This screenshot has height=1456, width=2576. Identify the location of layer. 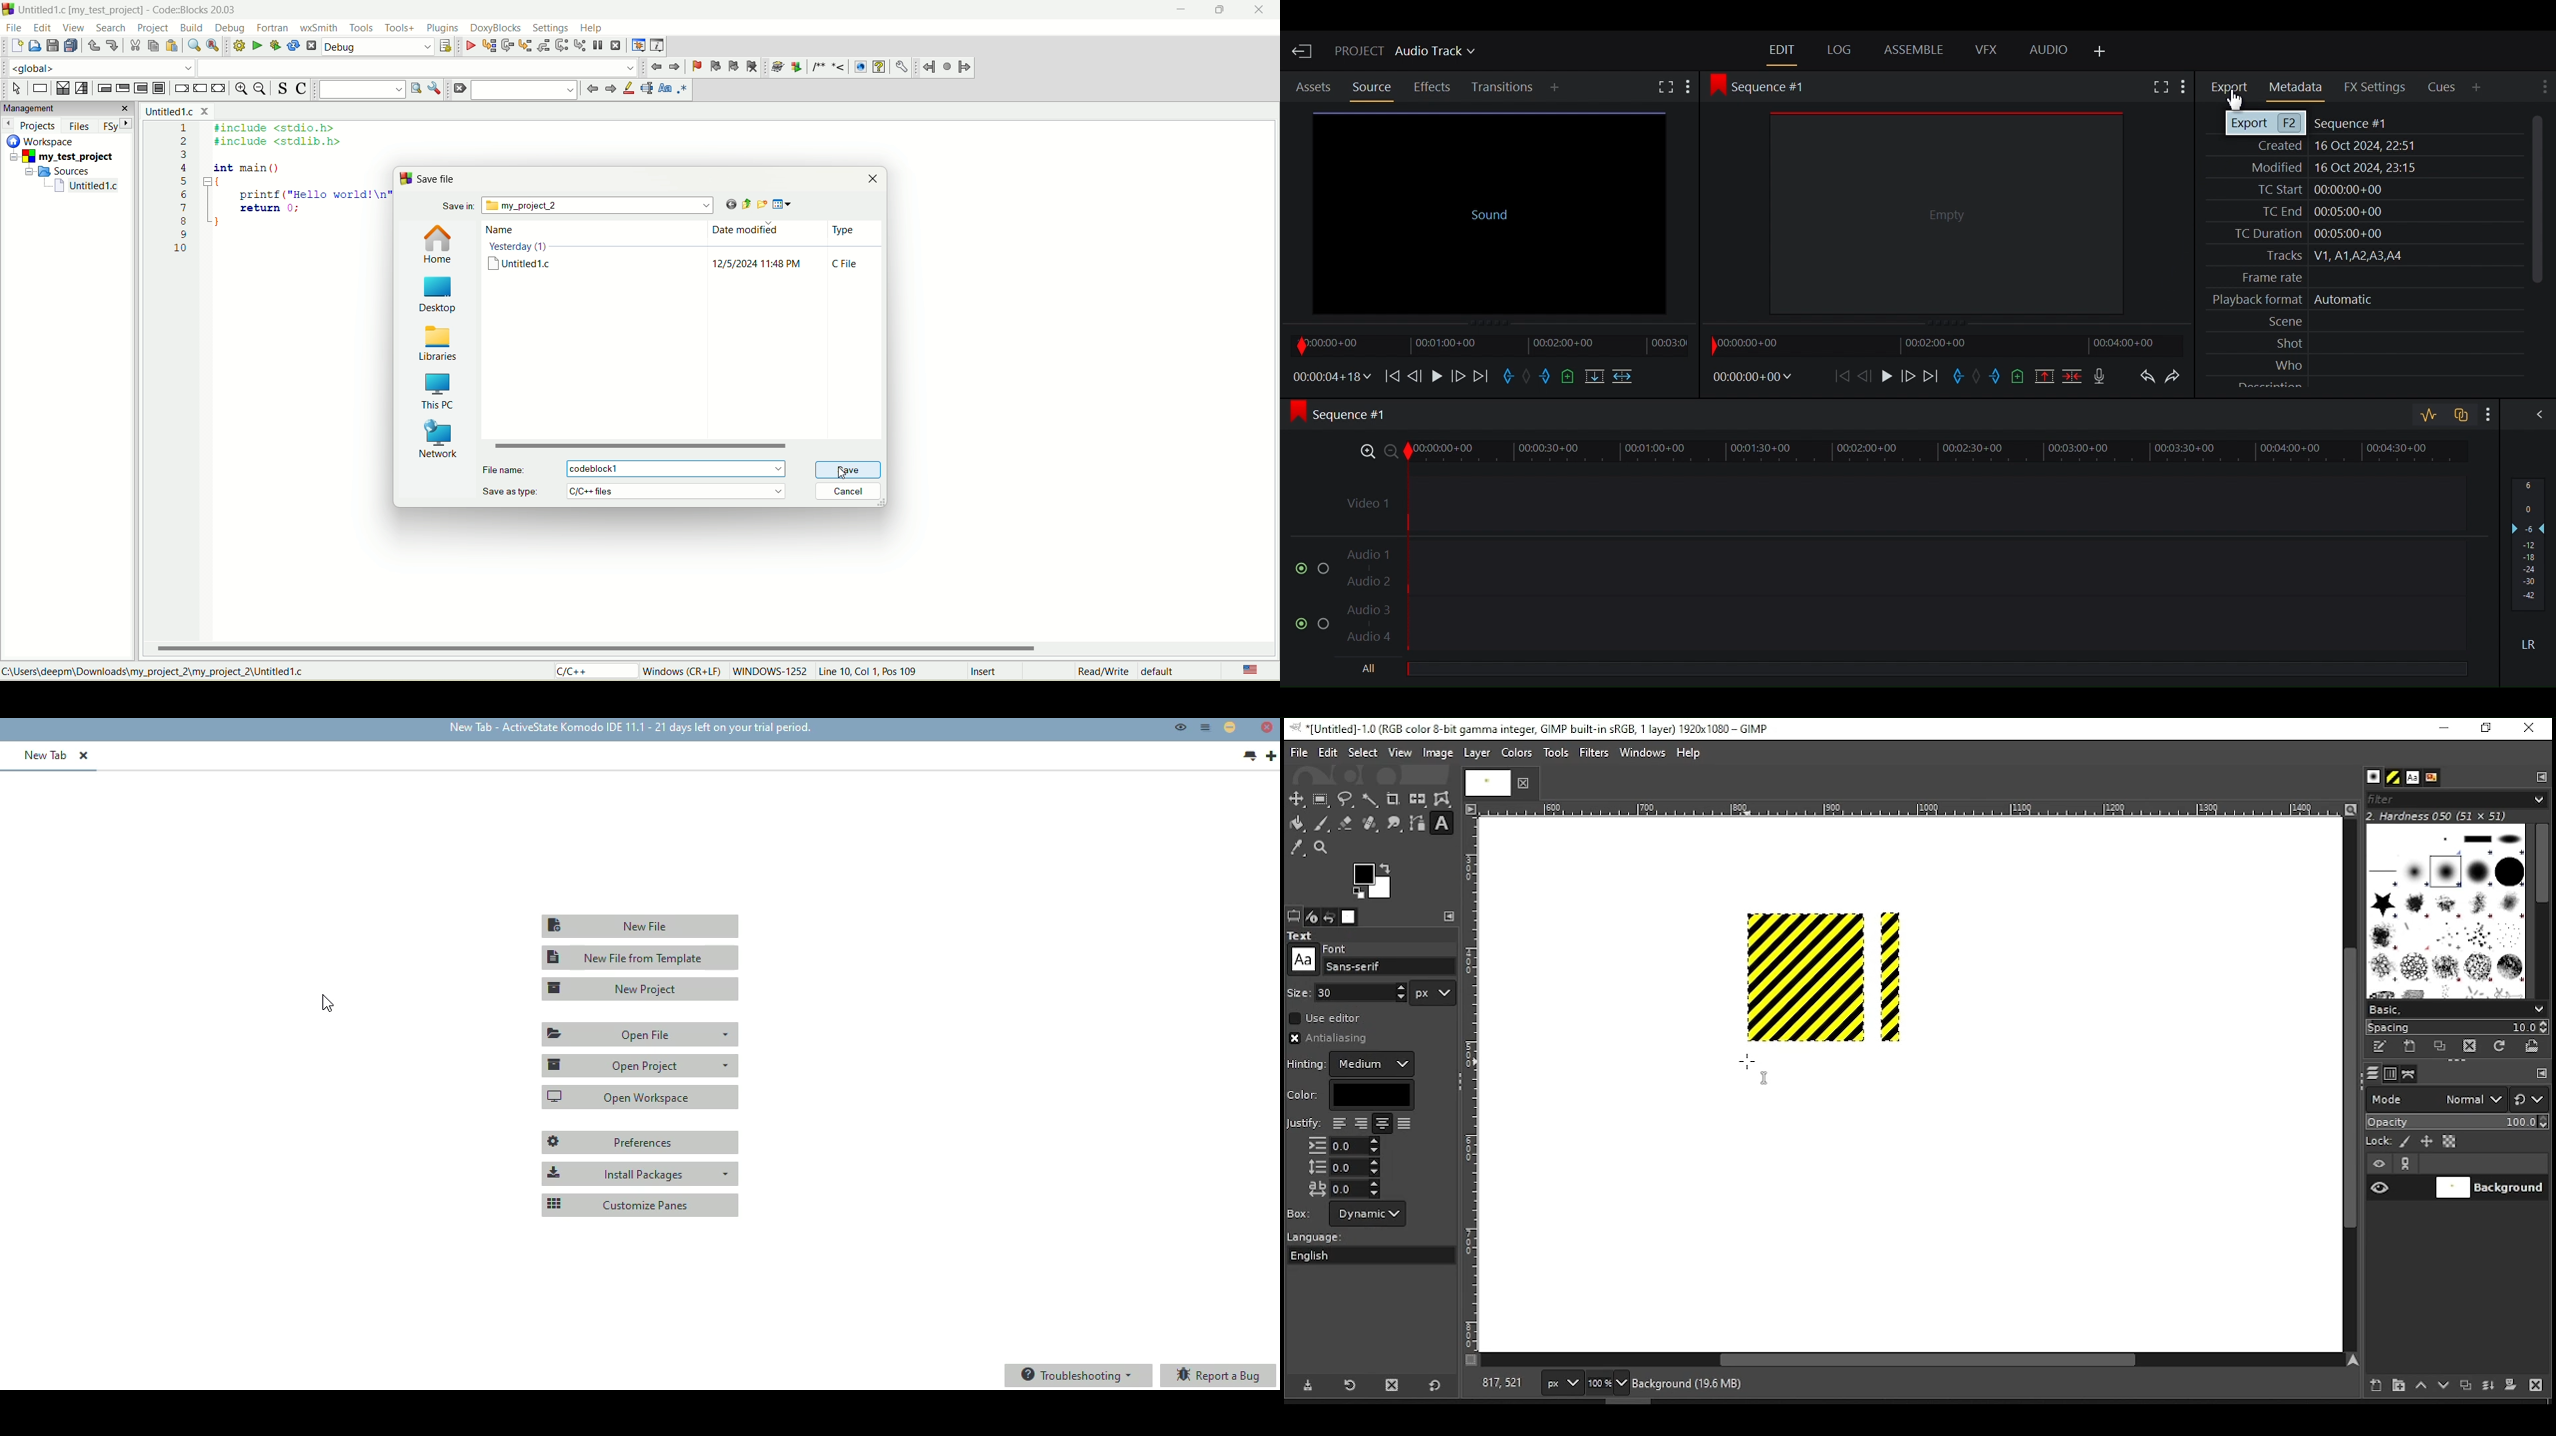
(1475, 753).